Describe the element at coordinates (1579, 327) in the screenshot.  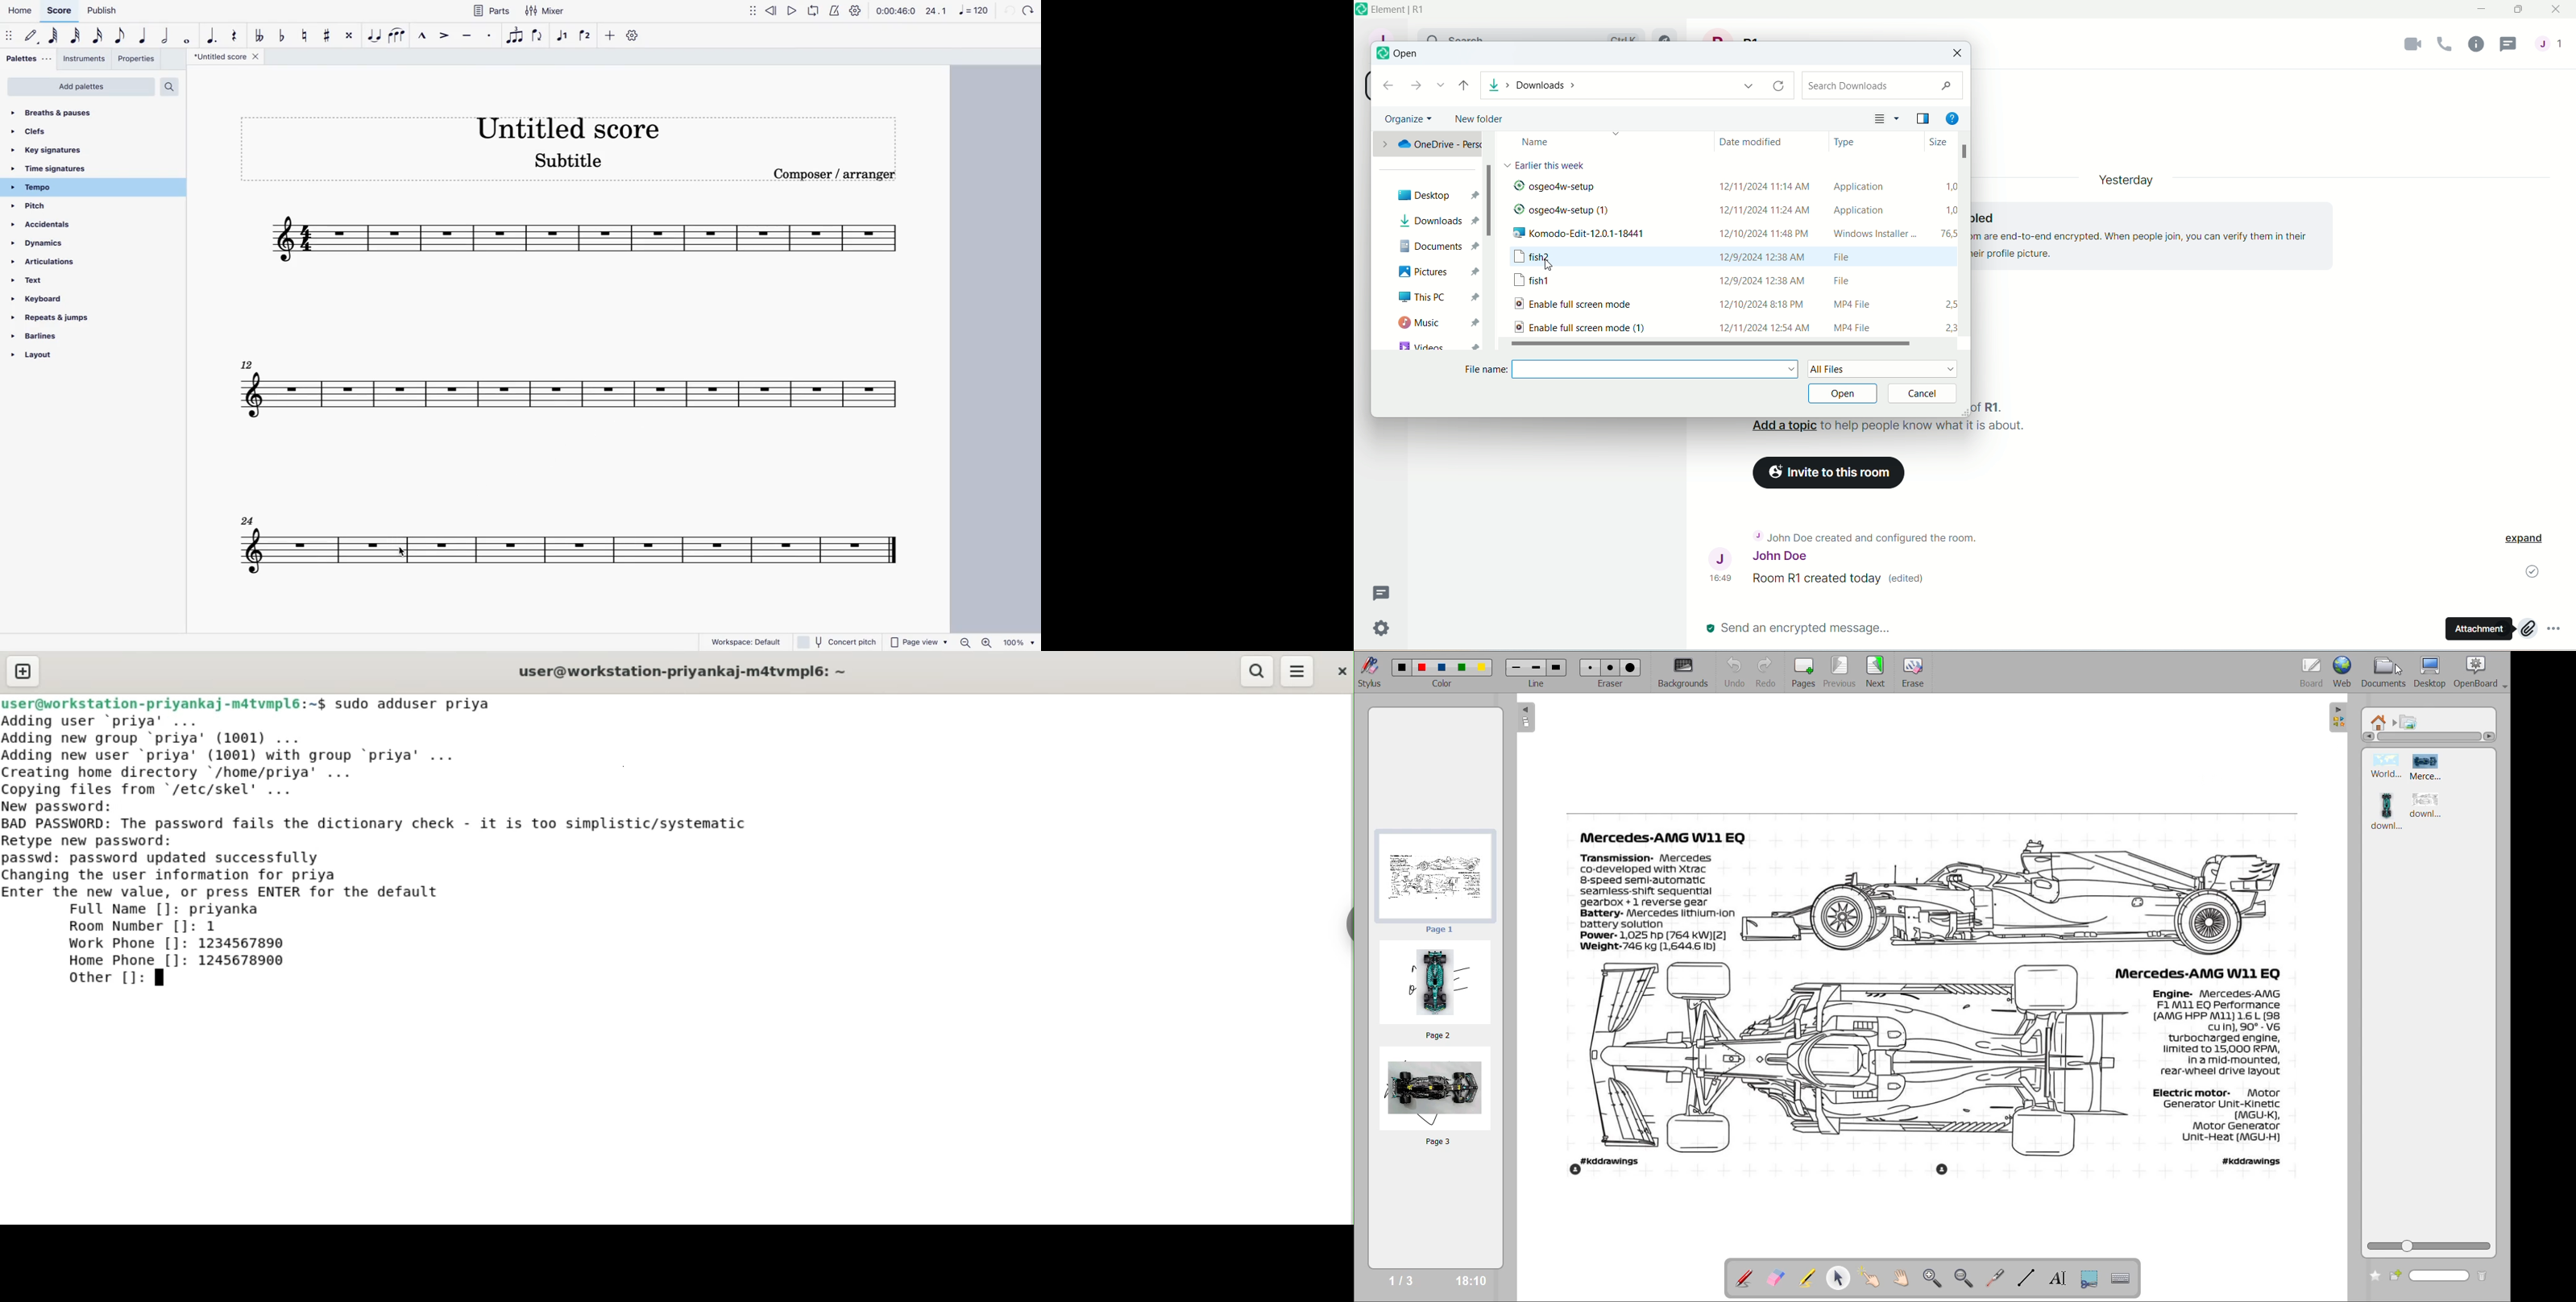
I see `©] Enable full screen mode (1)` at that location.